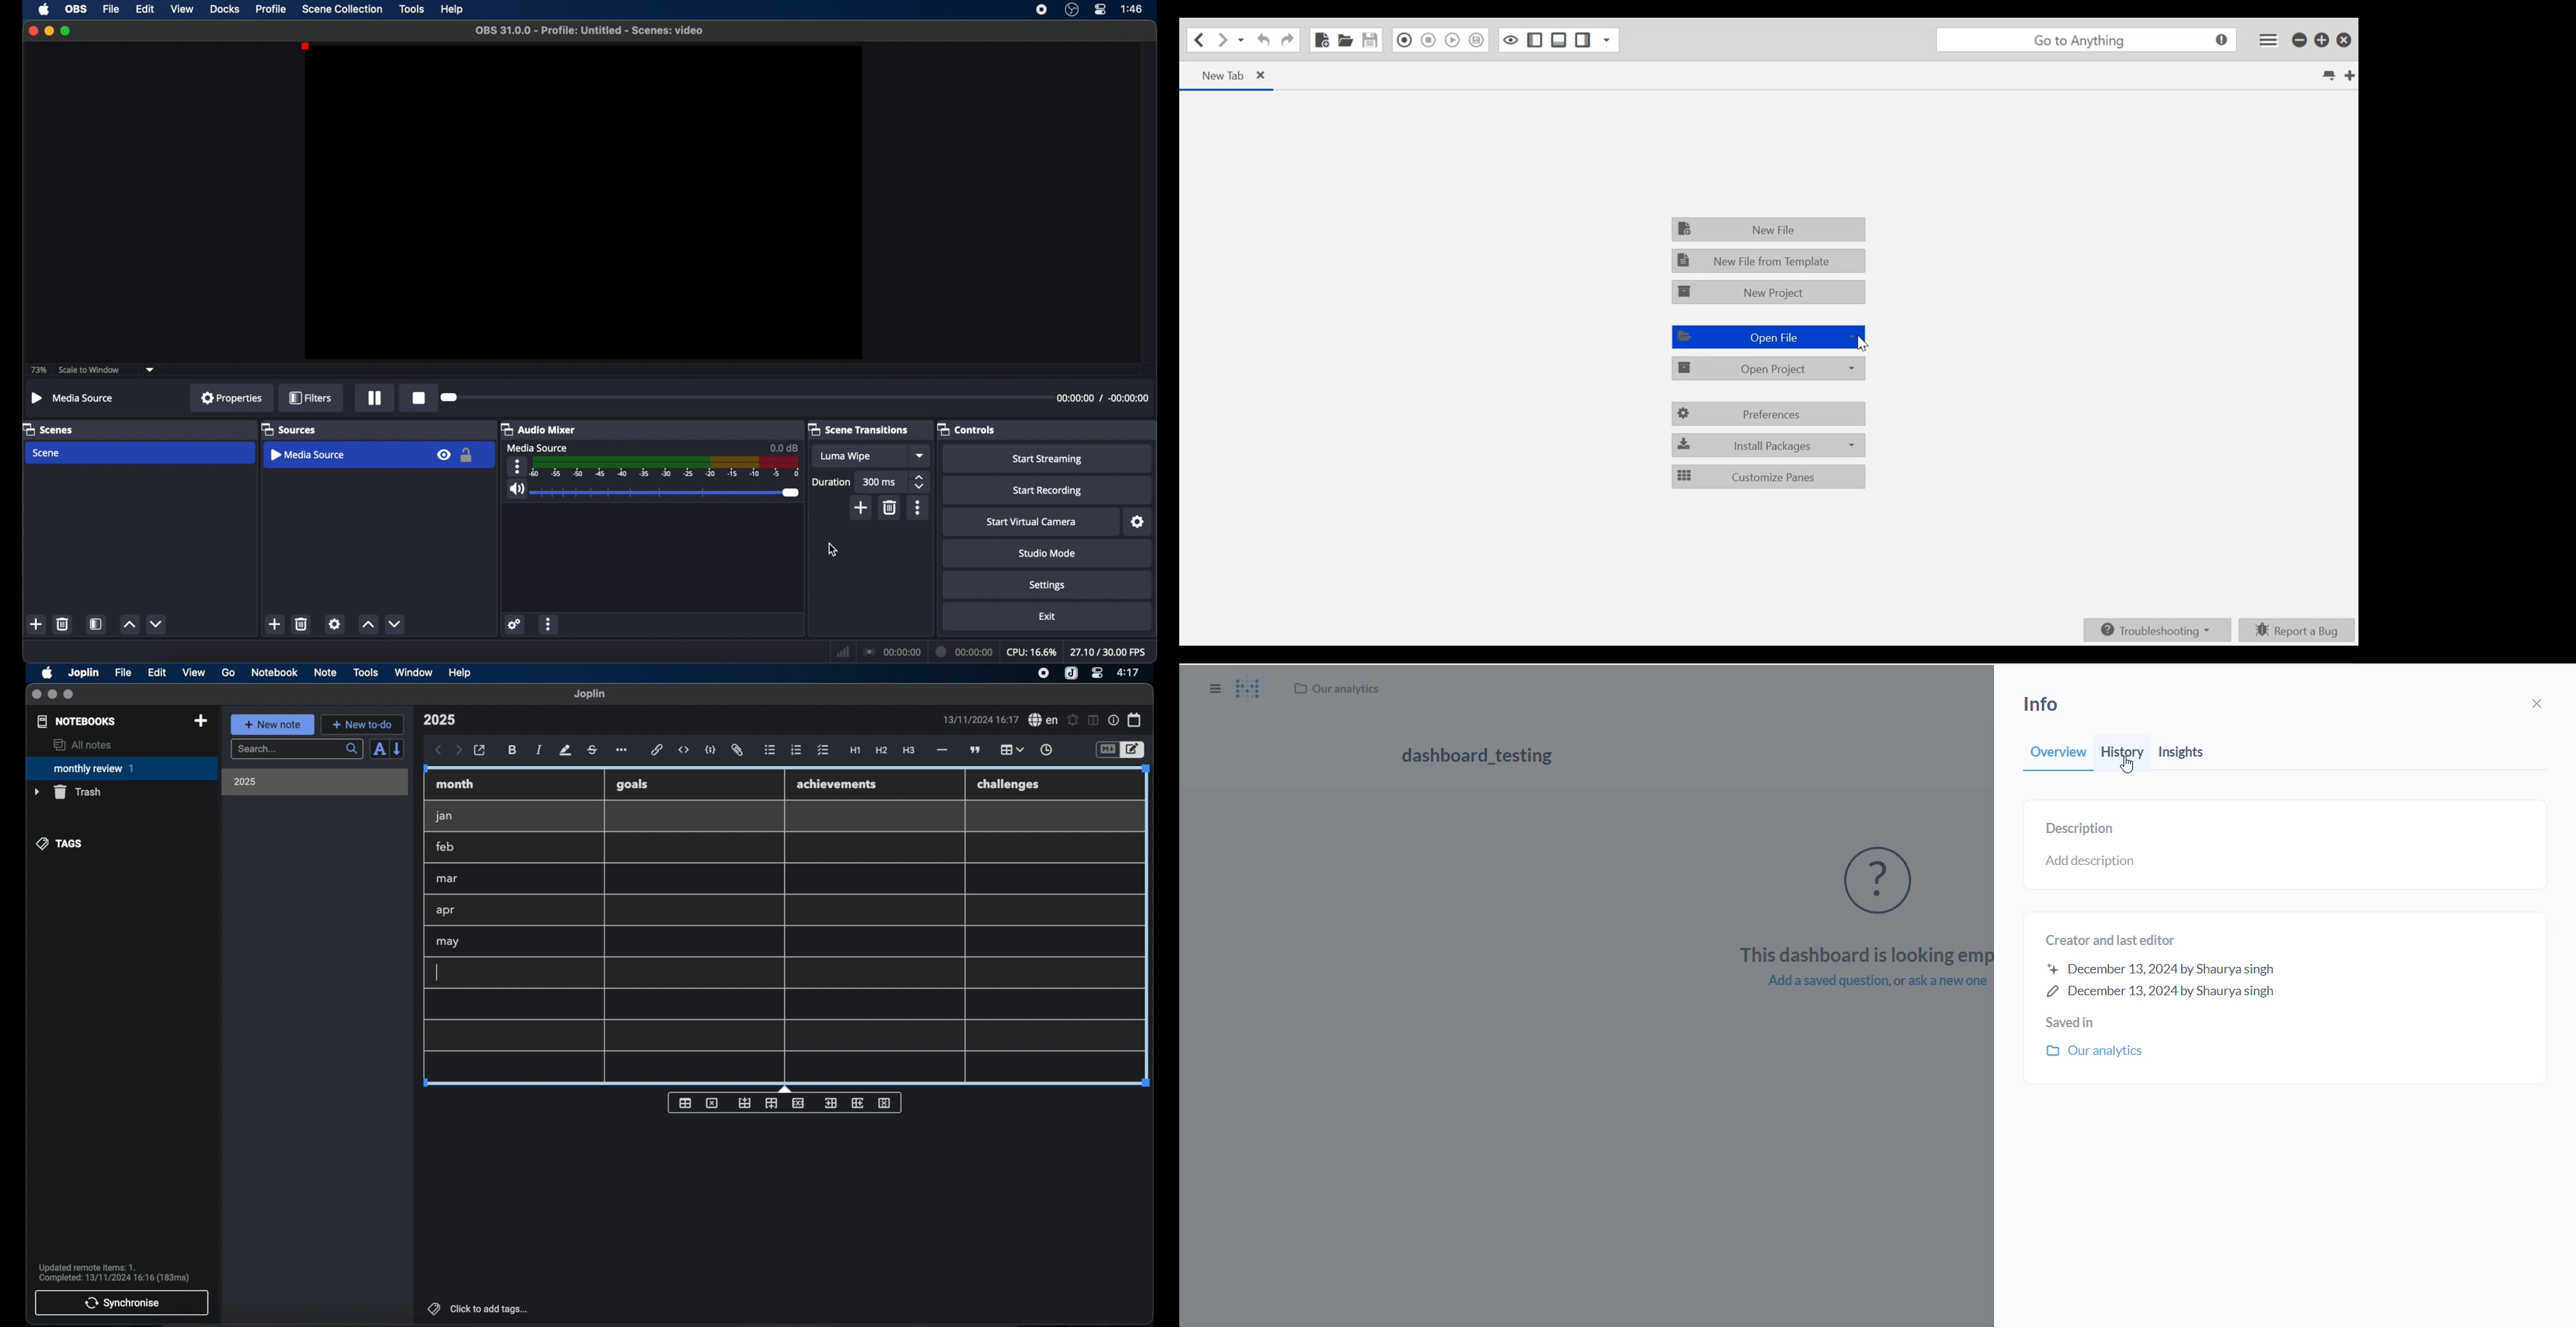  What do you see at coordinates (772, 1103) in the screenshot?
I see `insert row after` at bounding box center [772, 1103].